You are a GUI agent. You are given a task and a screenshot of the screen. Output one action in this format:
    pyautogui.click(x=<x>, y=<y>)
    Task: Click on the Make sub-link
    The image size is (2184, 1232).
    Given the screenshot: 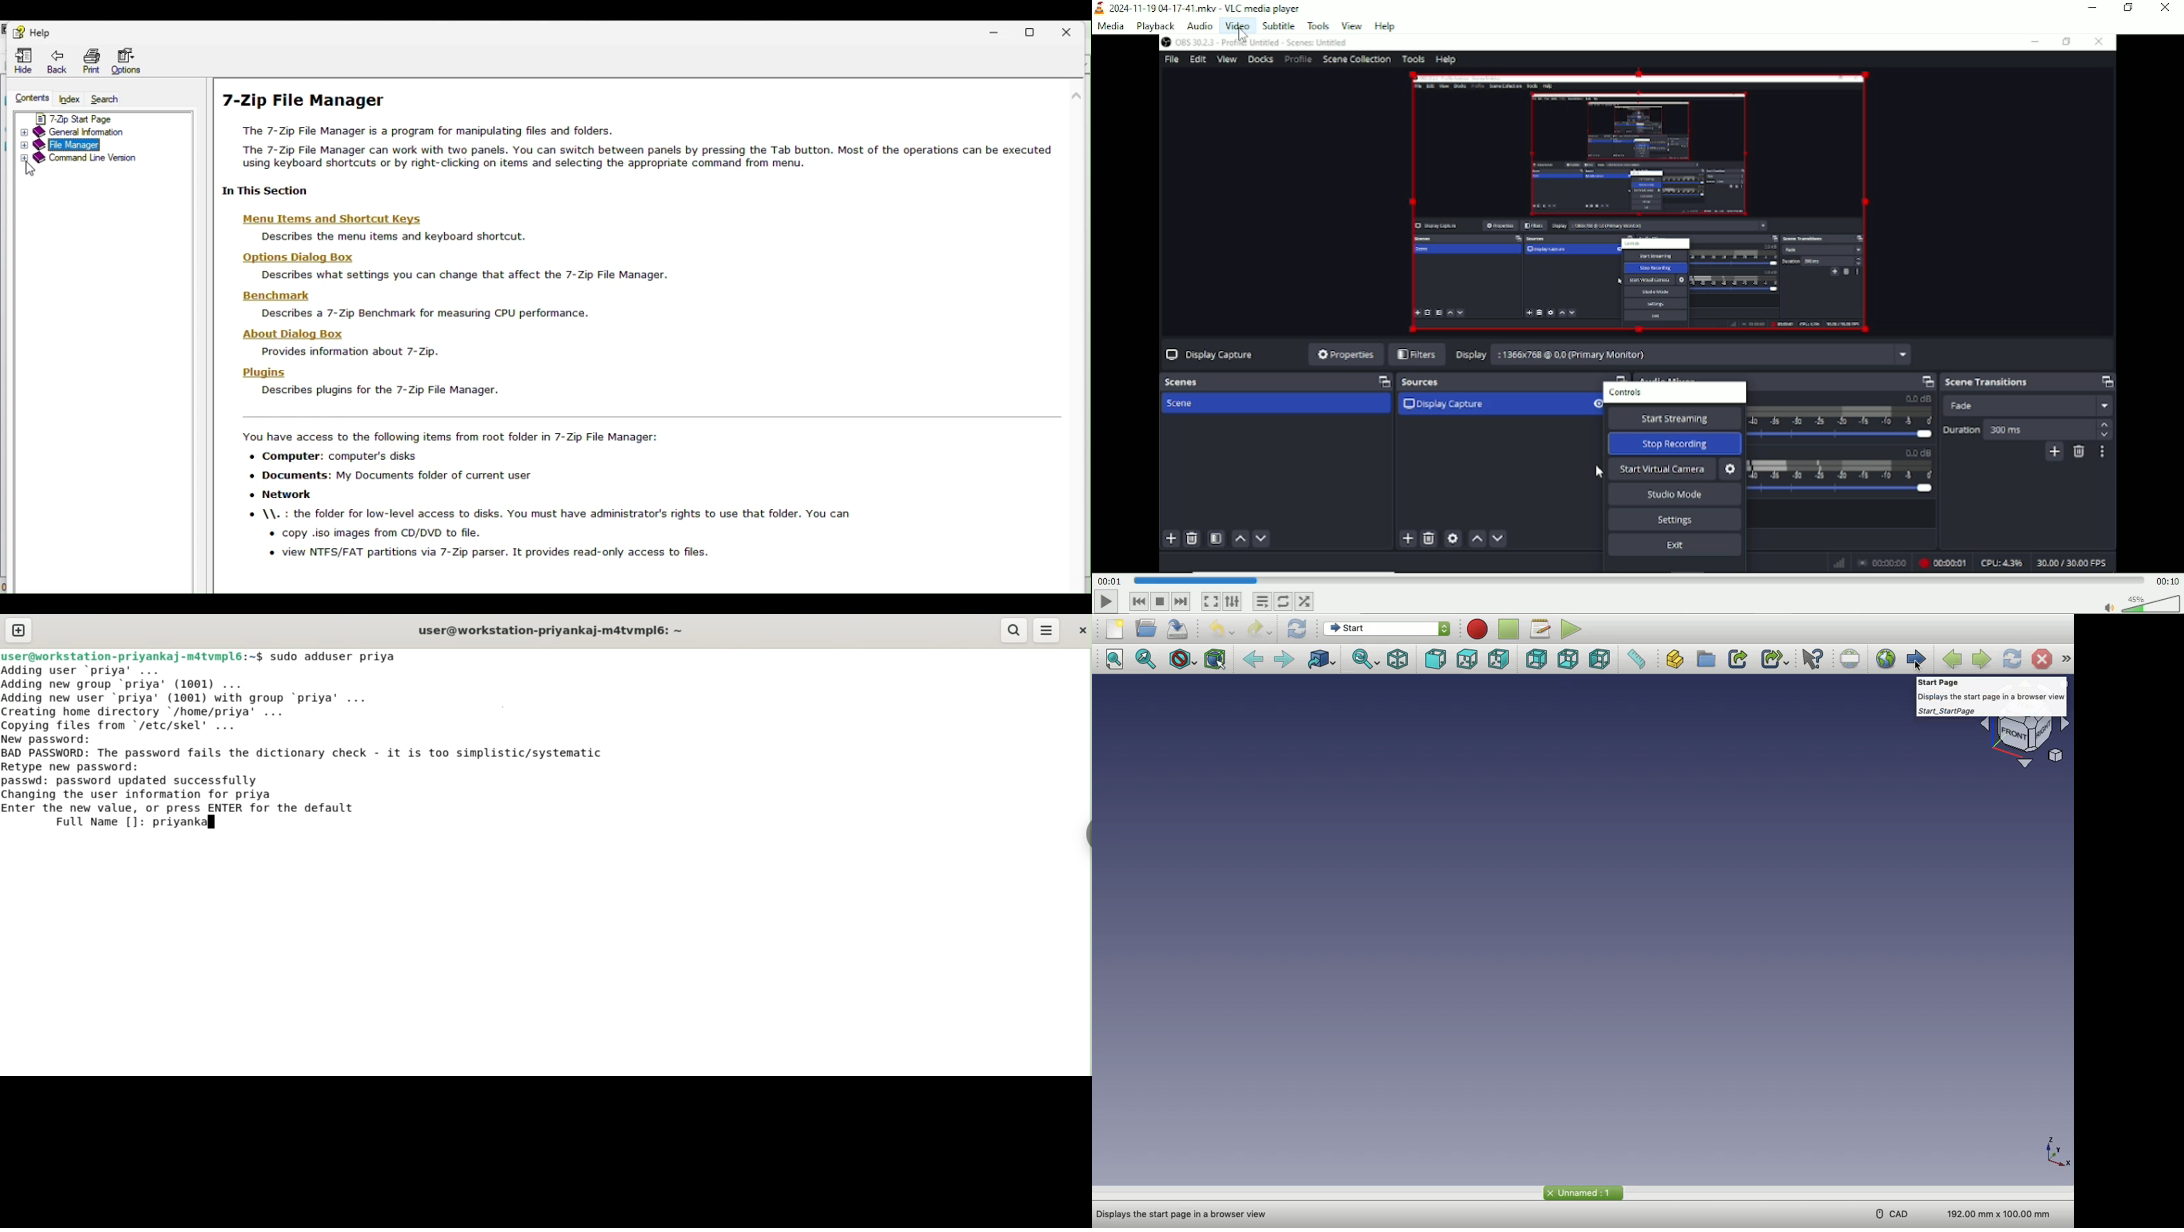 What is the action you would take?
    pyautogui.click(x=1776, y=659)
    